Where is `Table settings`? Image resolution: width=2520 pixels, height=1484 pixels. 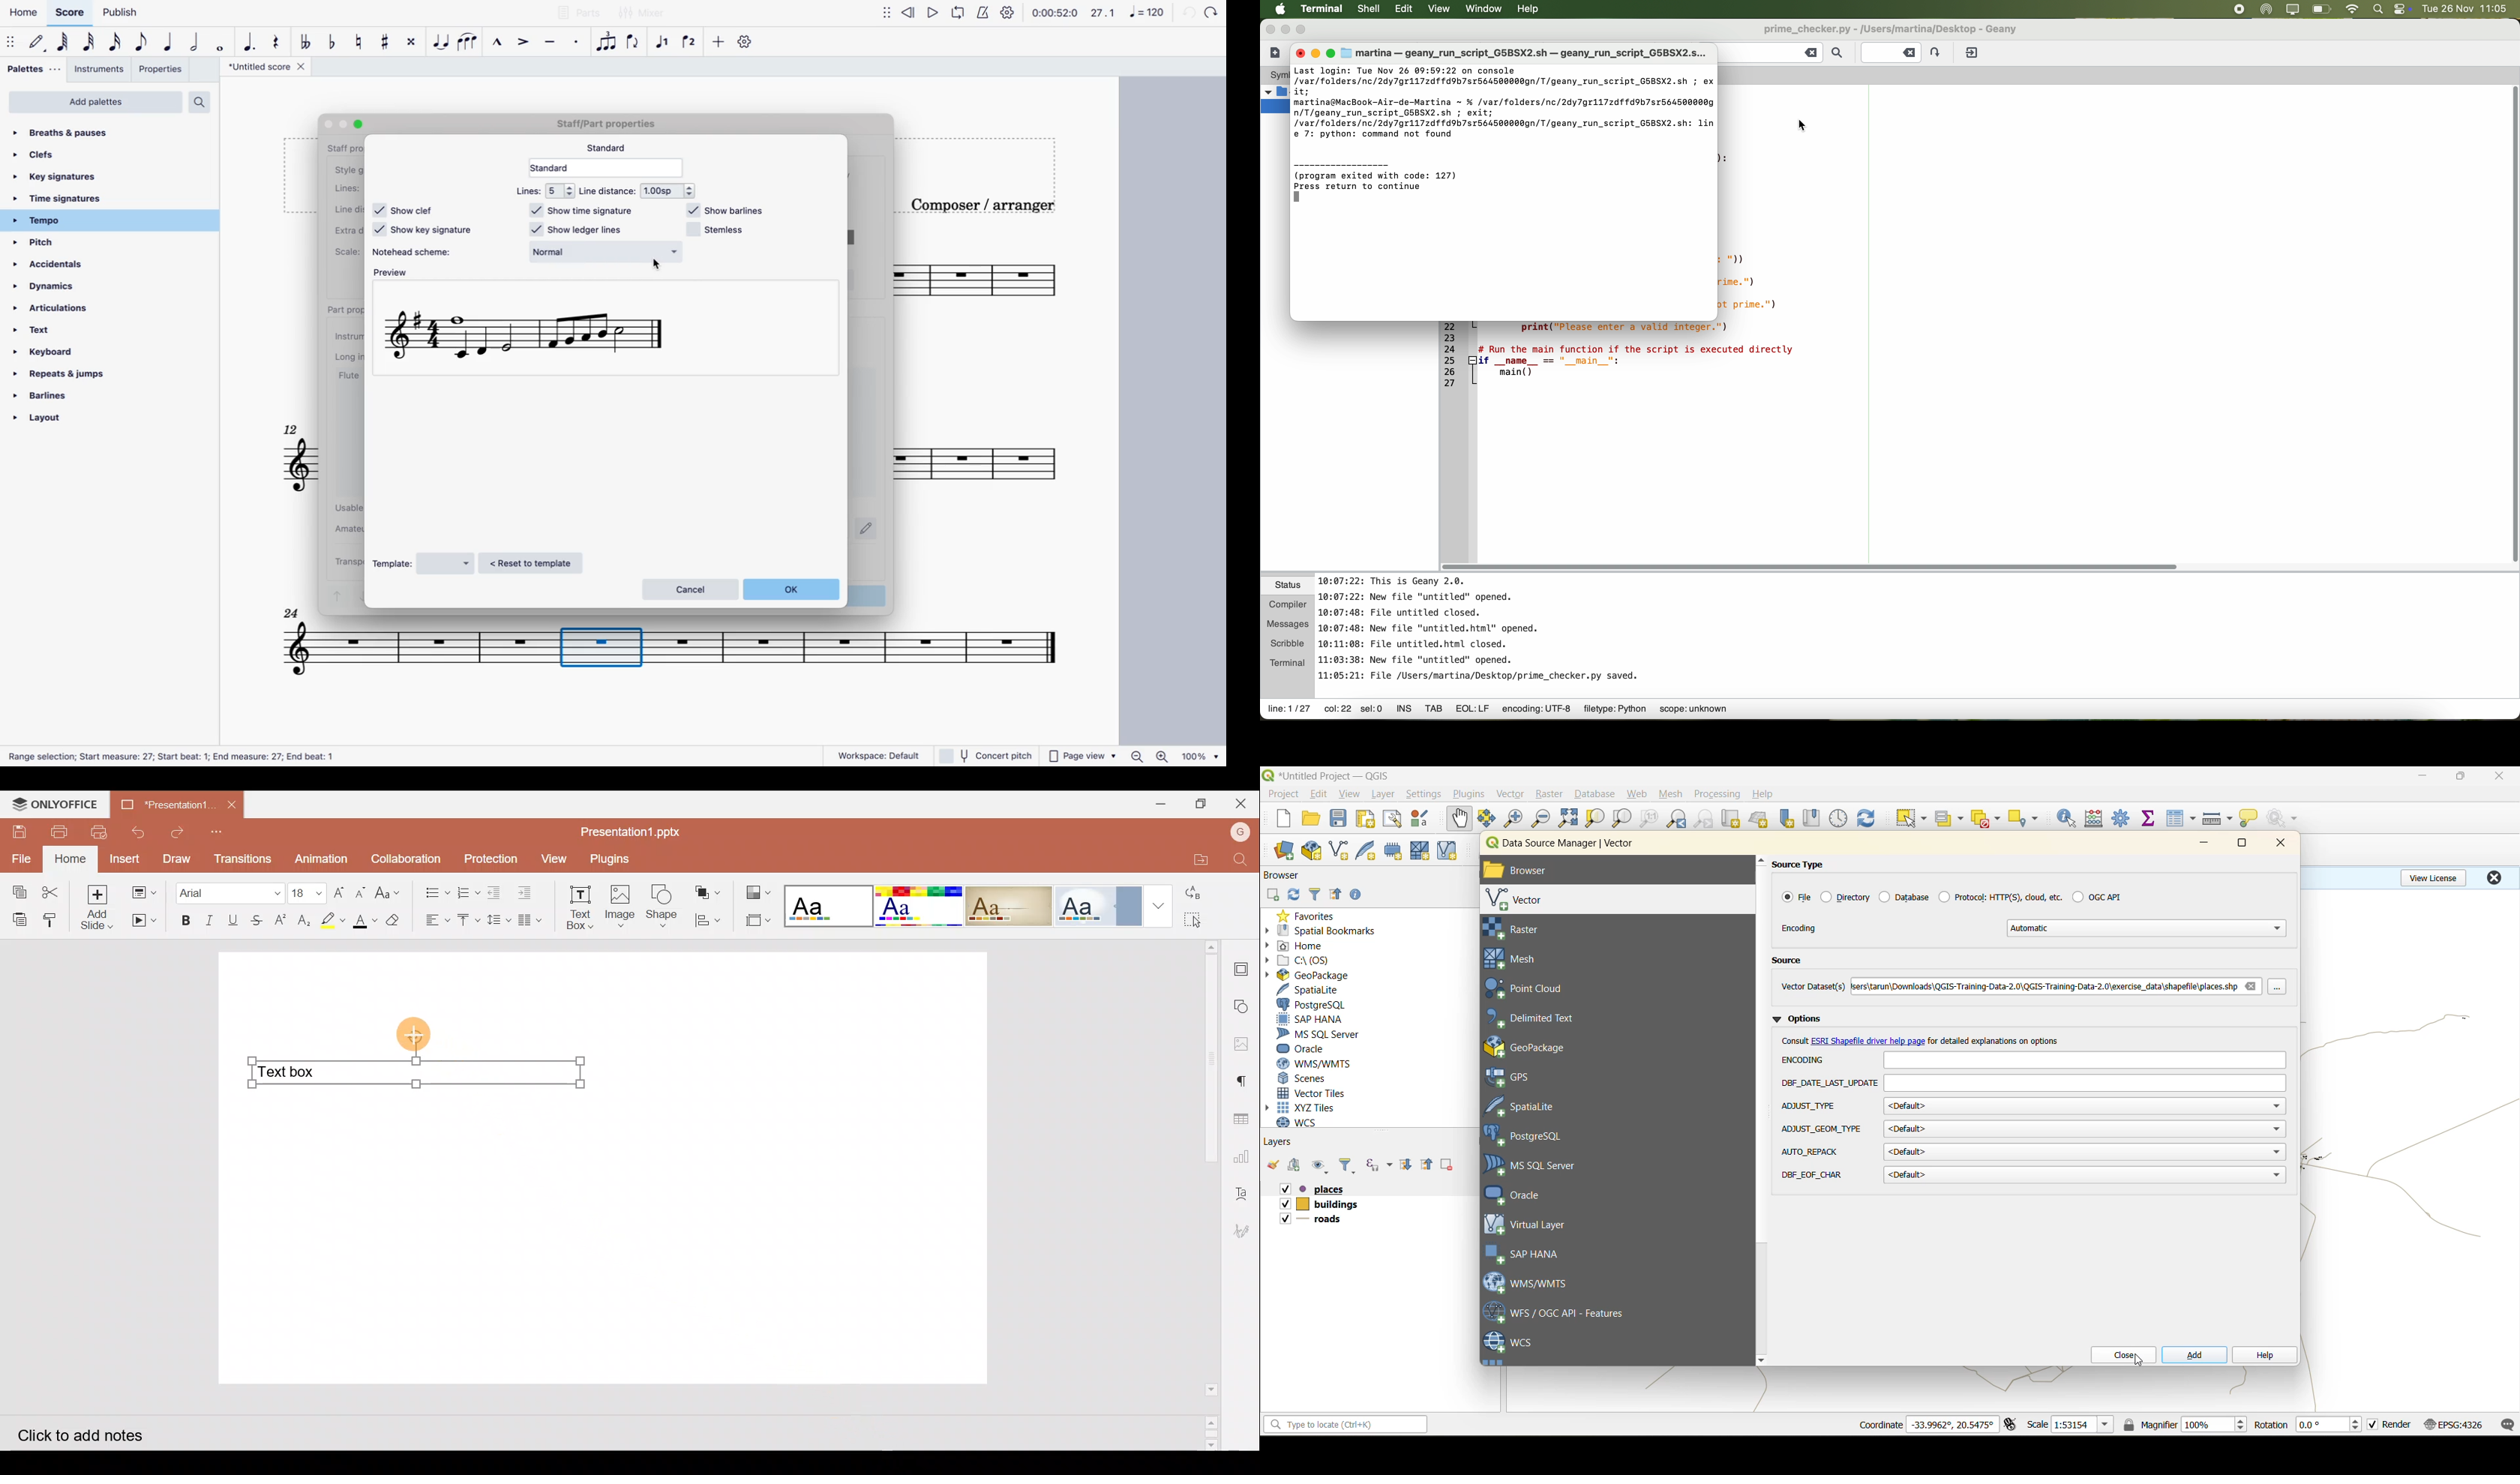 Table settings is located at coordinates (1244, 1117).